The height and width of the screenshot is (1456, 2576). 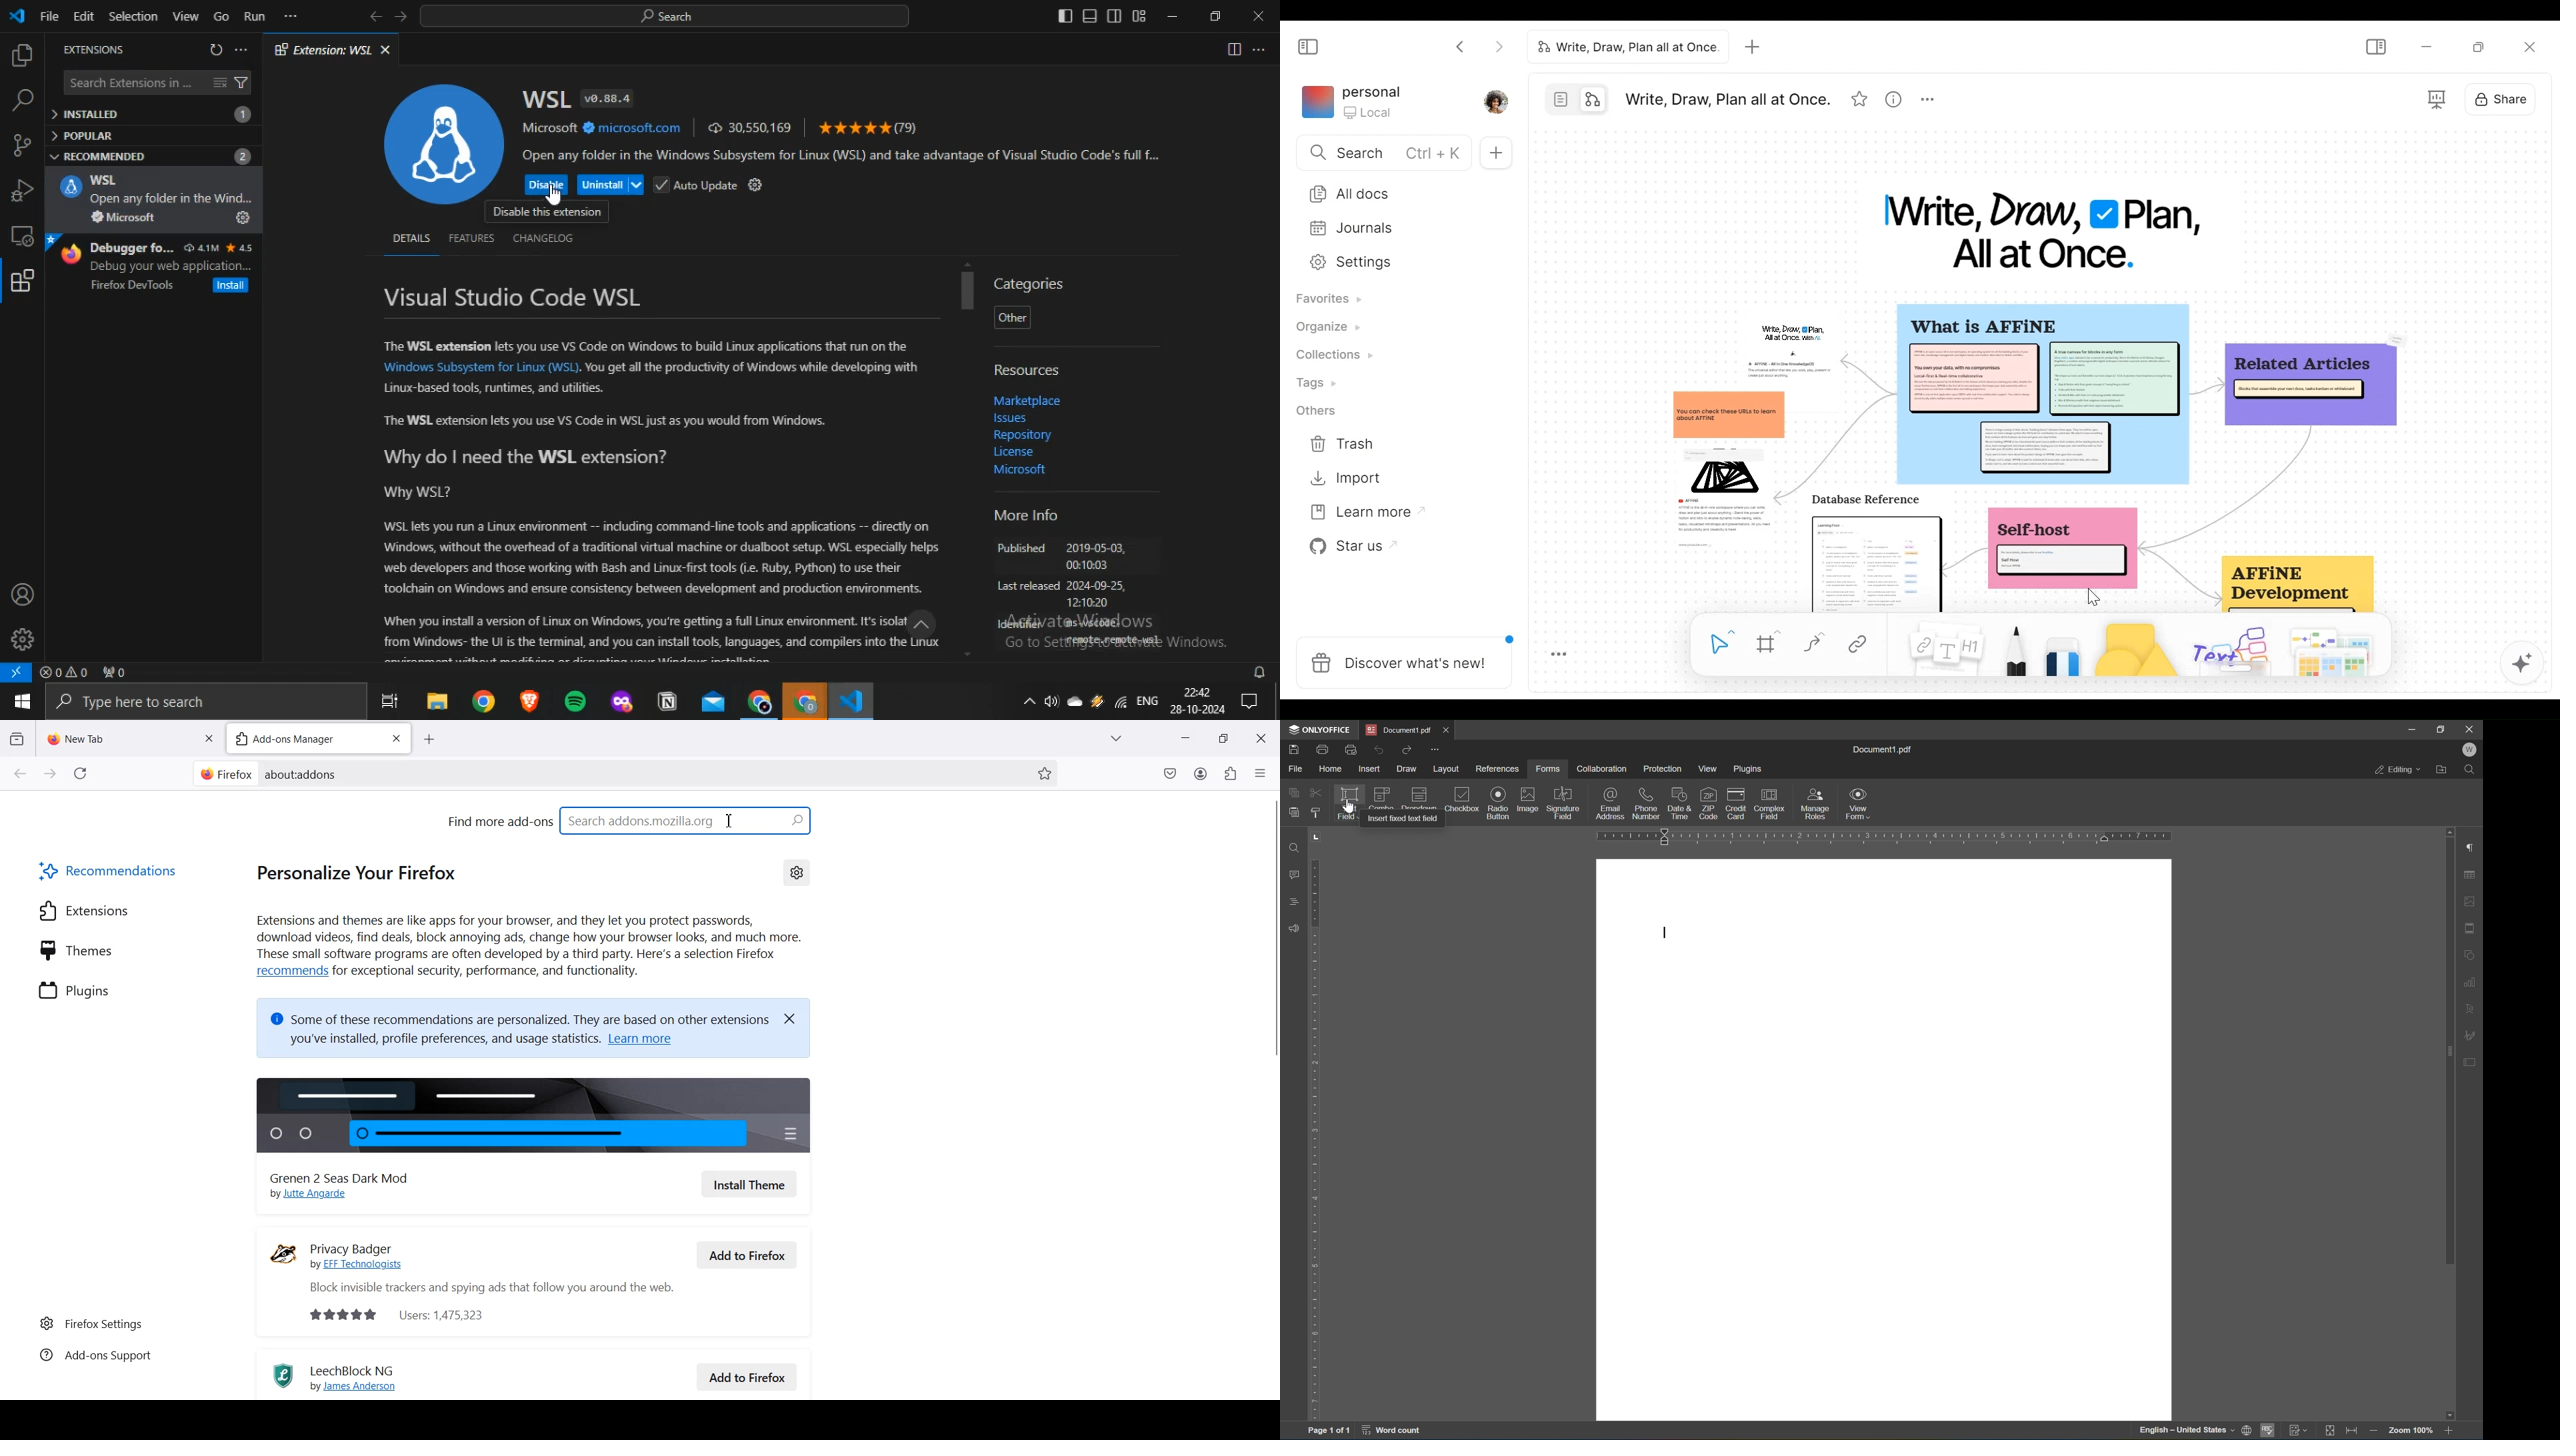 I want to click on Themes, so click(x=77, y=949).